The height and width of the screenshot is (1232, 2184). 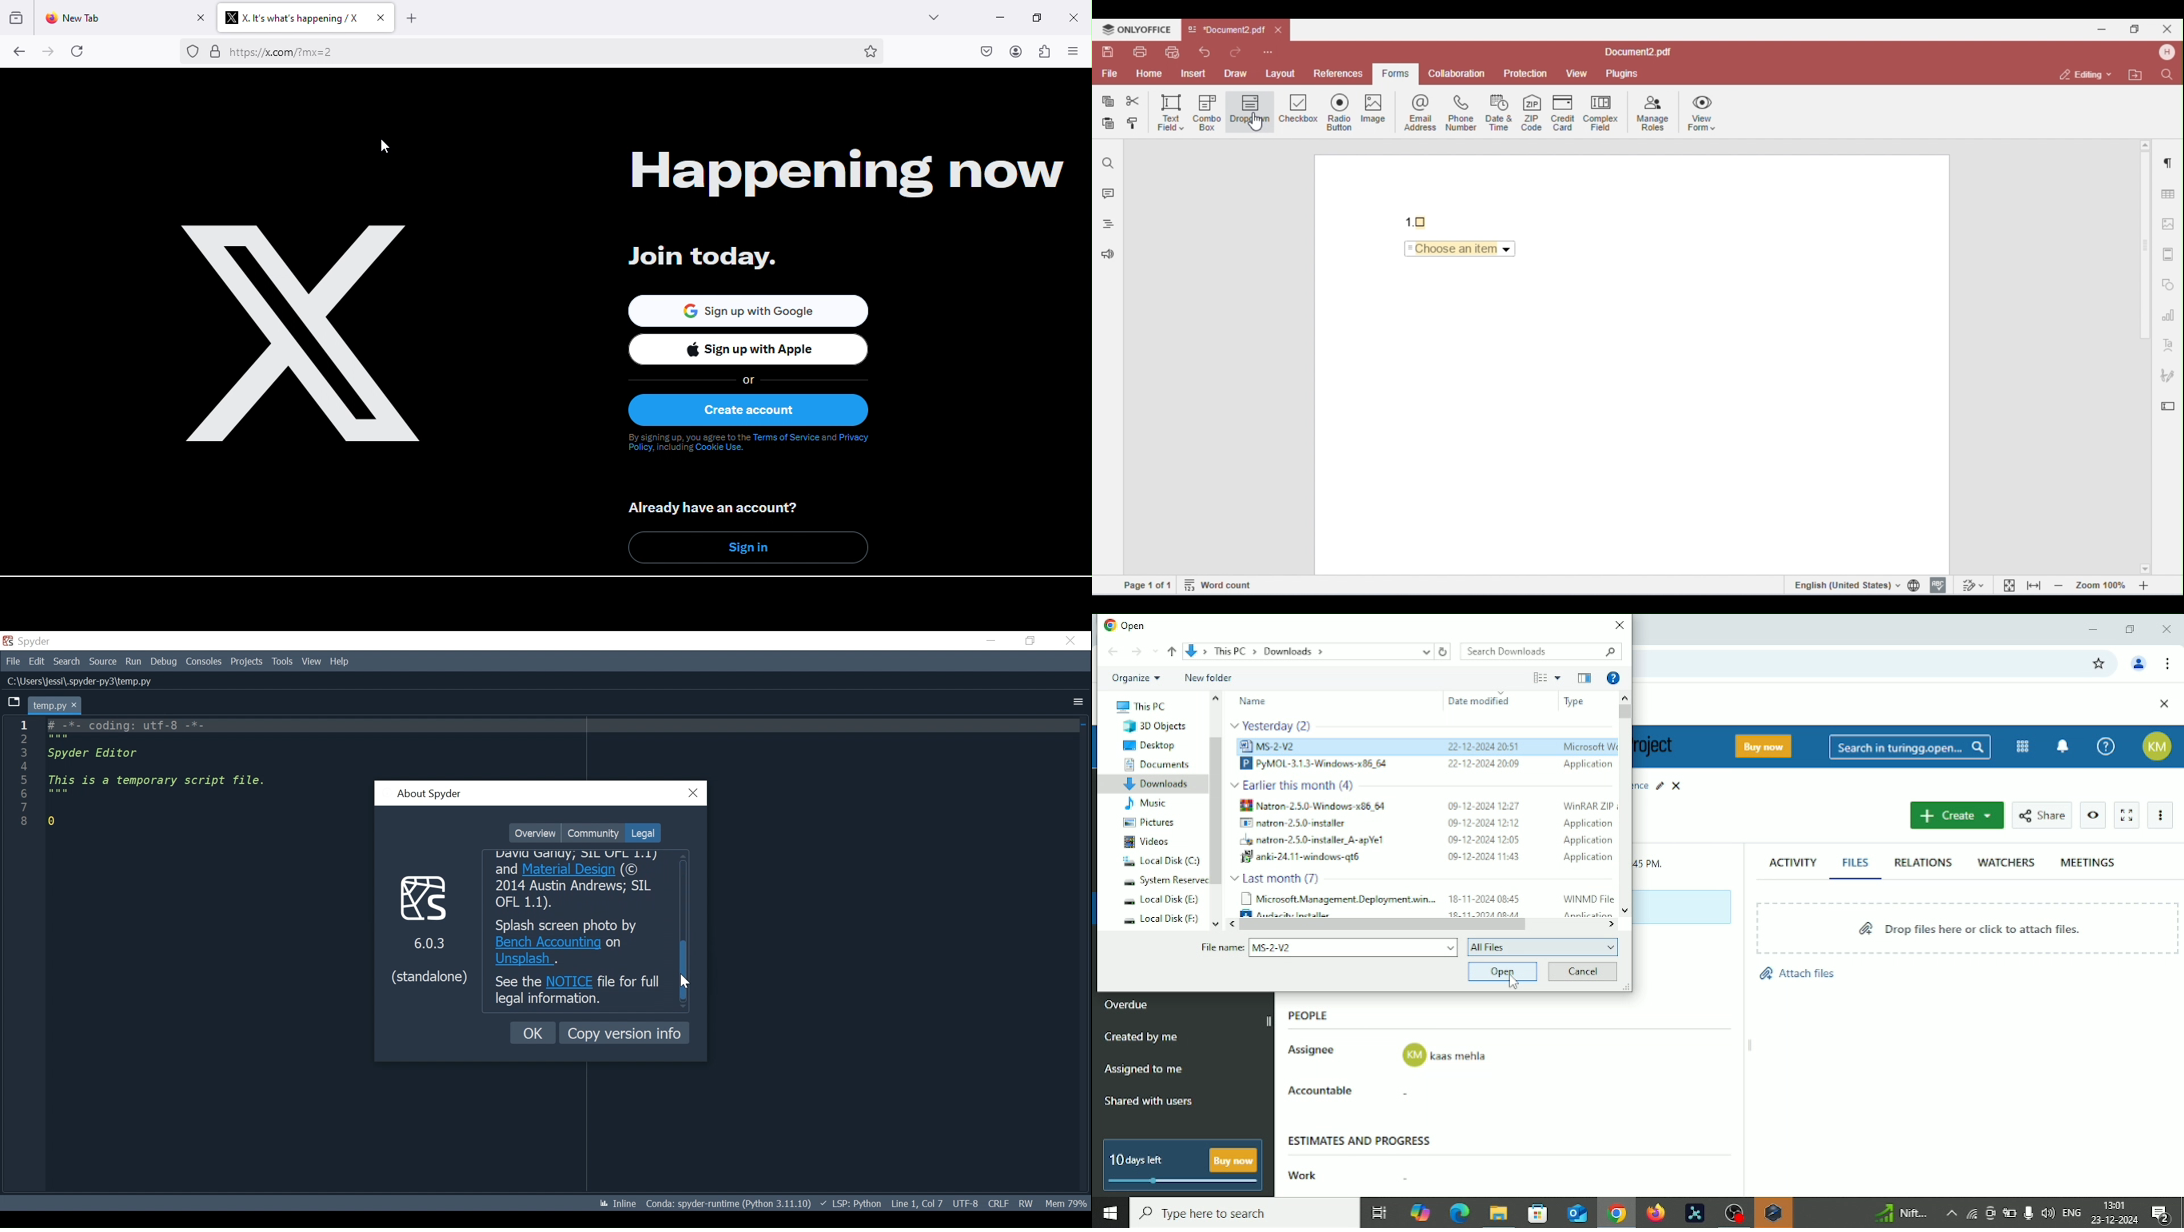 I want to click on Vertical Scroll bar, so click(x=686, y=970).